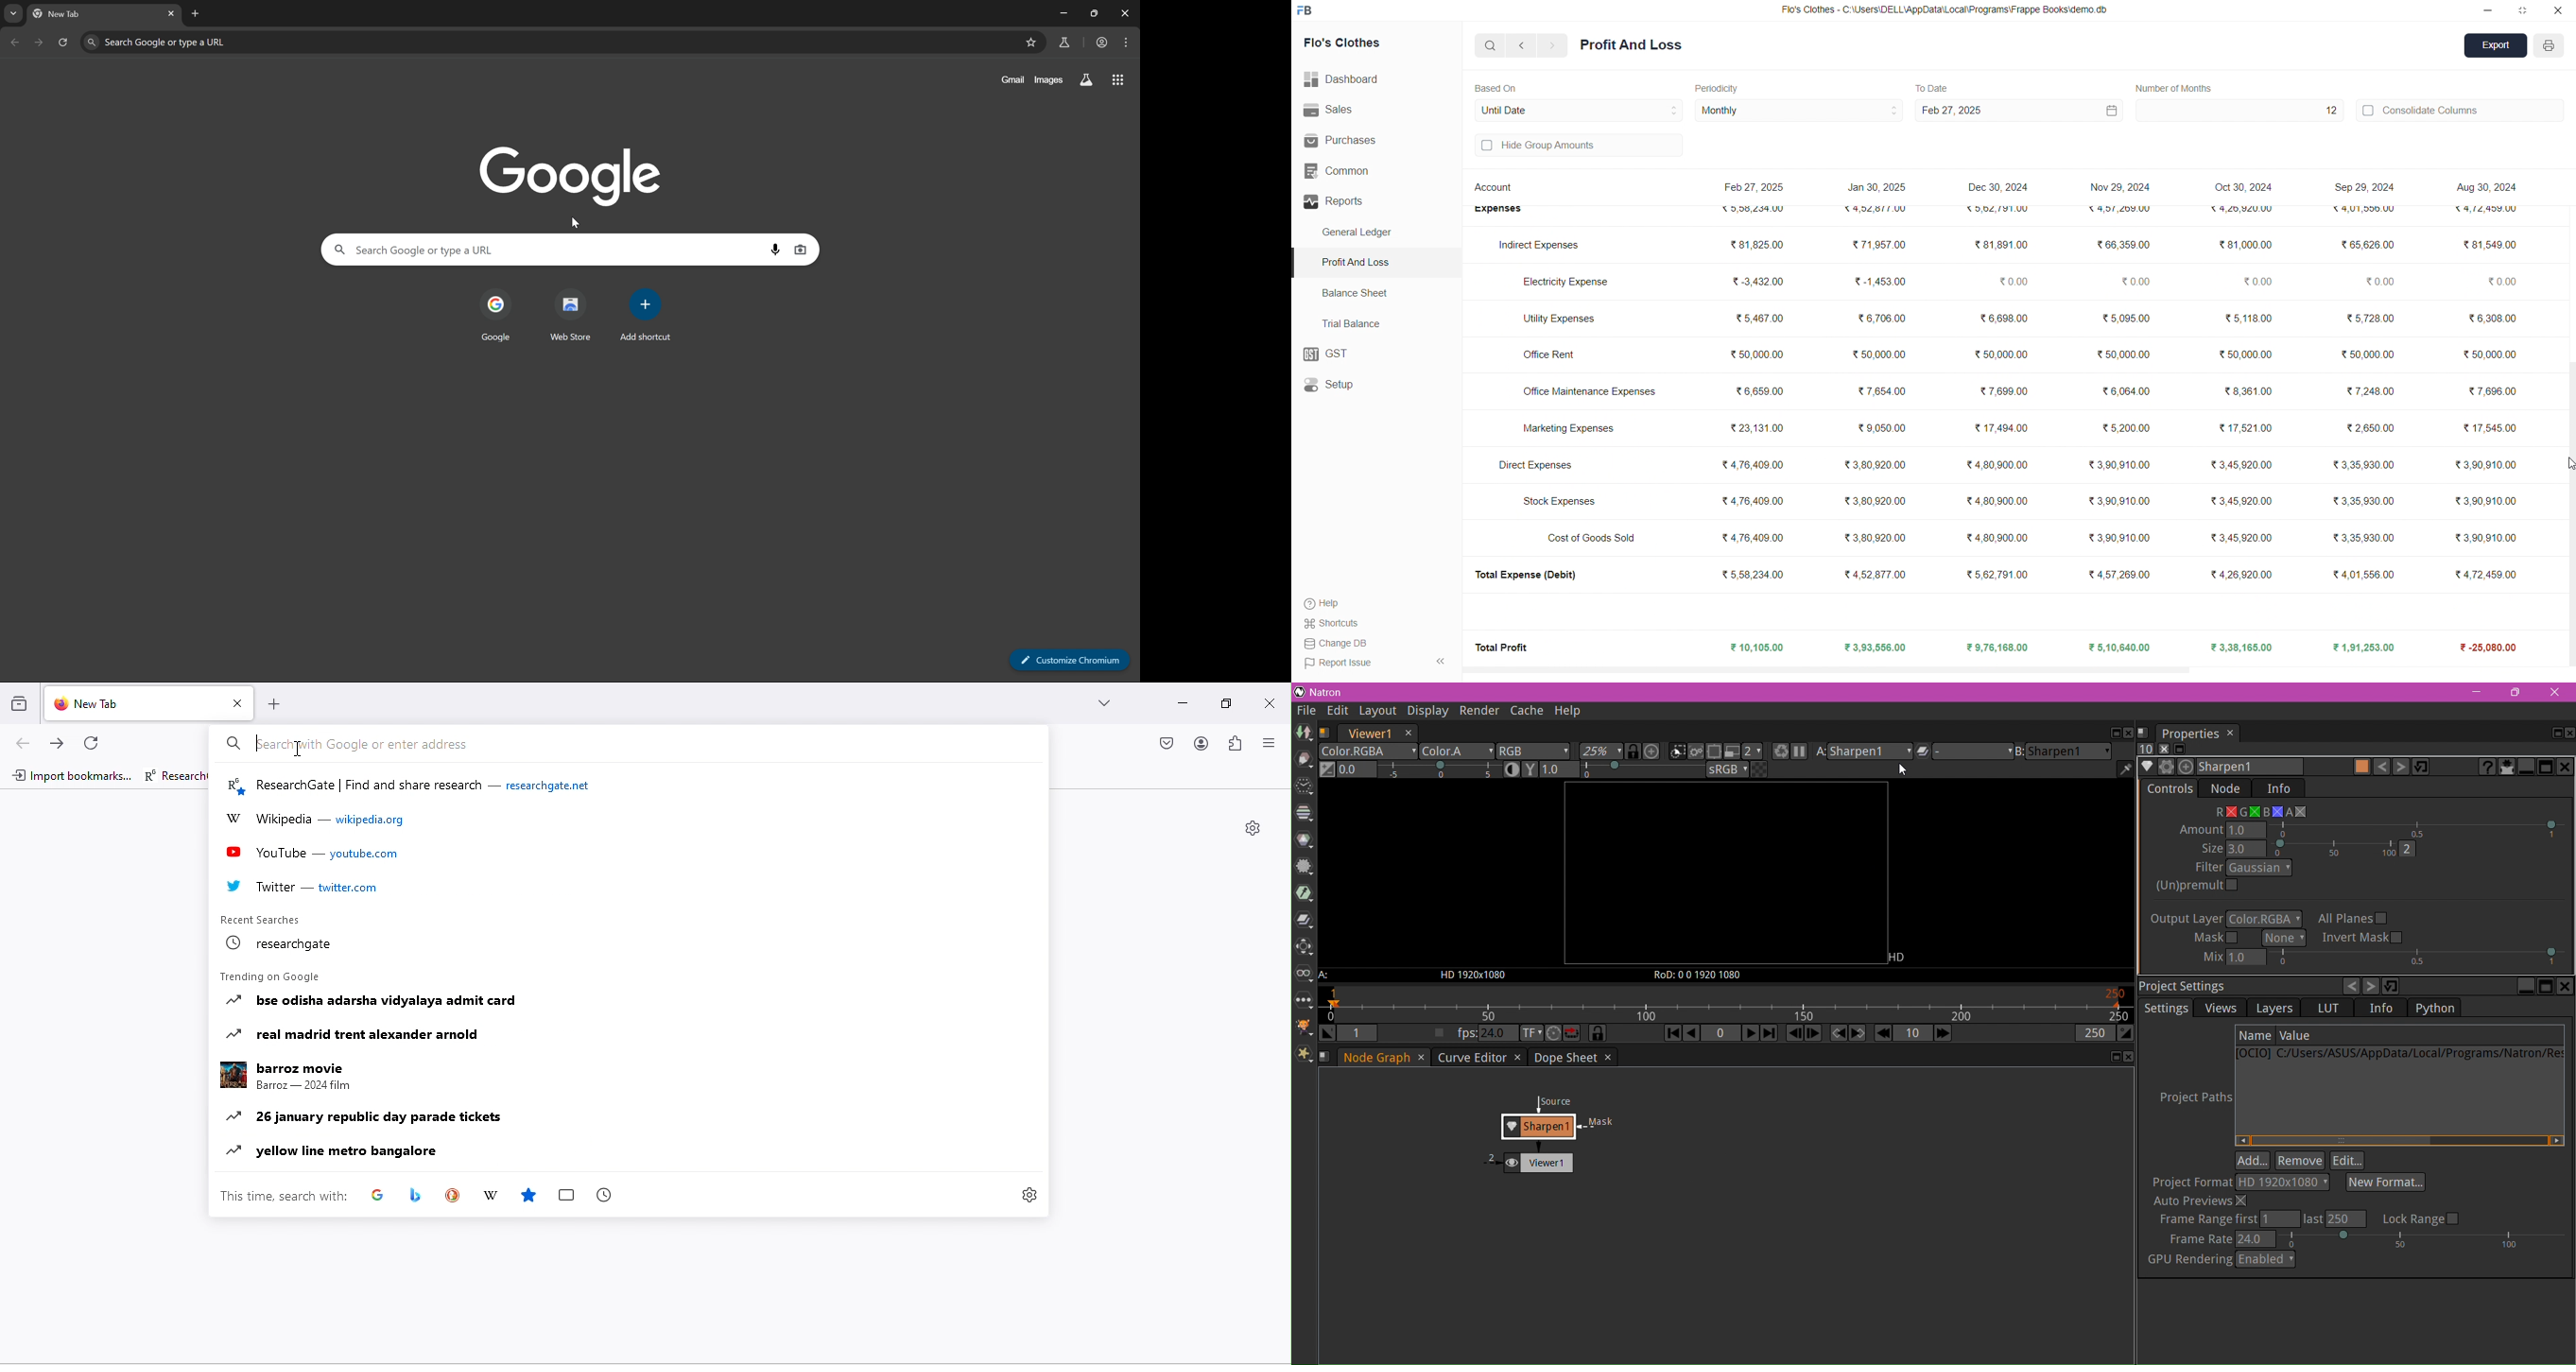  I want to click on ₹7,699.00, so click(2001, 391).